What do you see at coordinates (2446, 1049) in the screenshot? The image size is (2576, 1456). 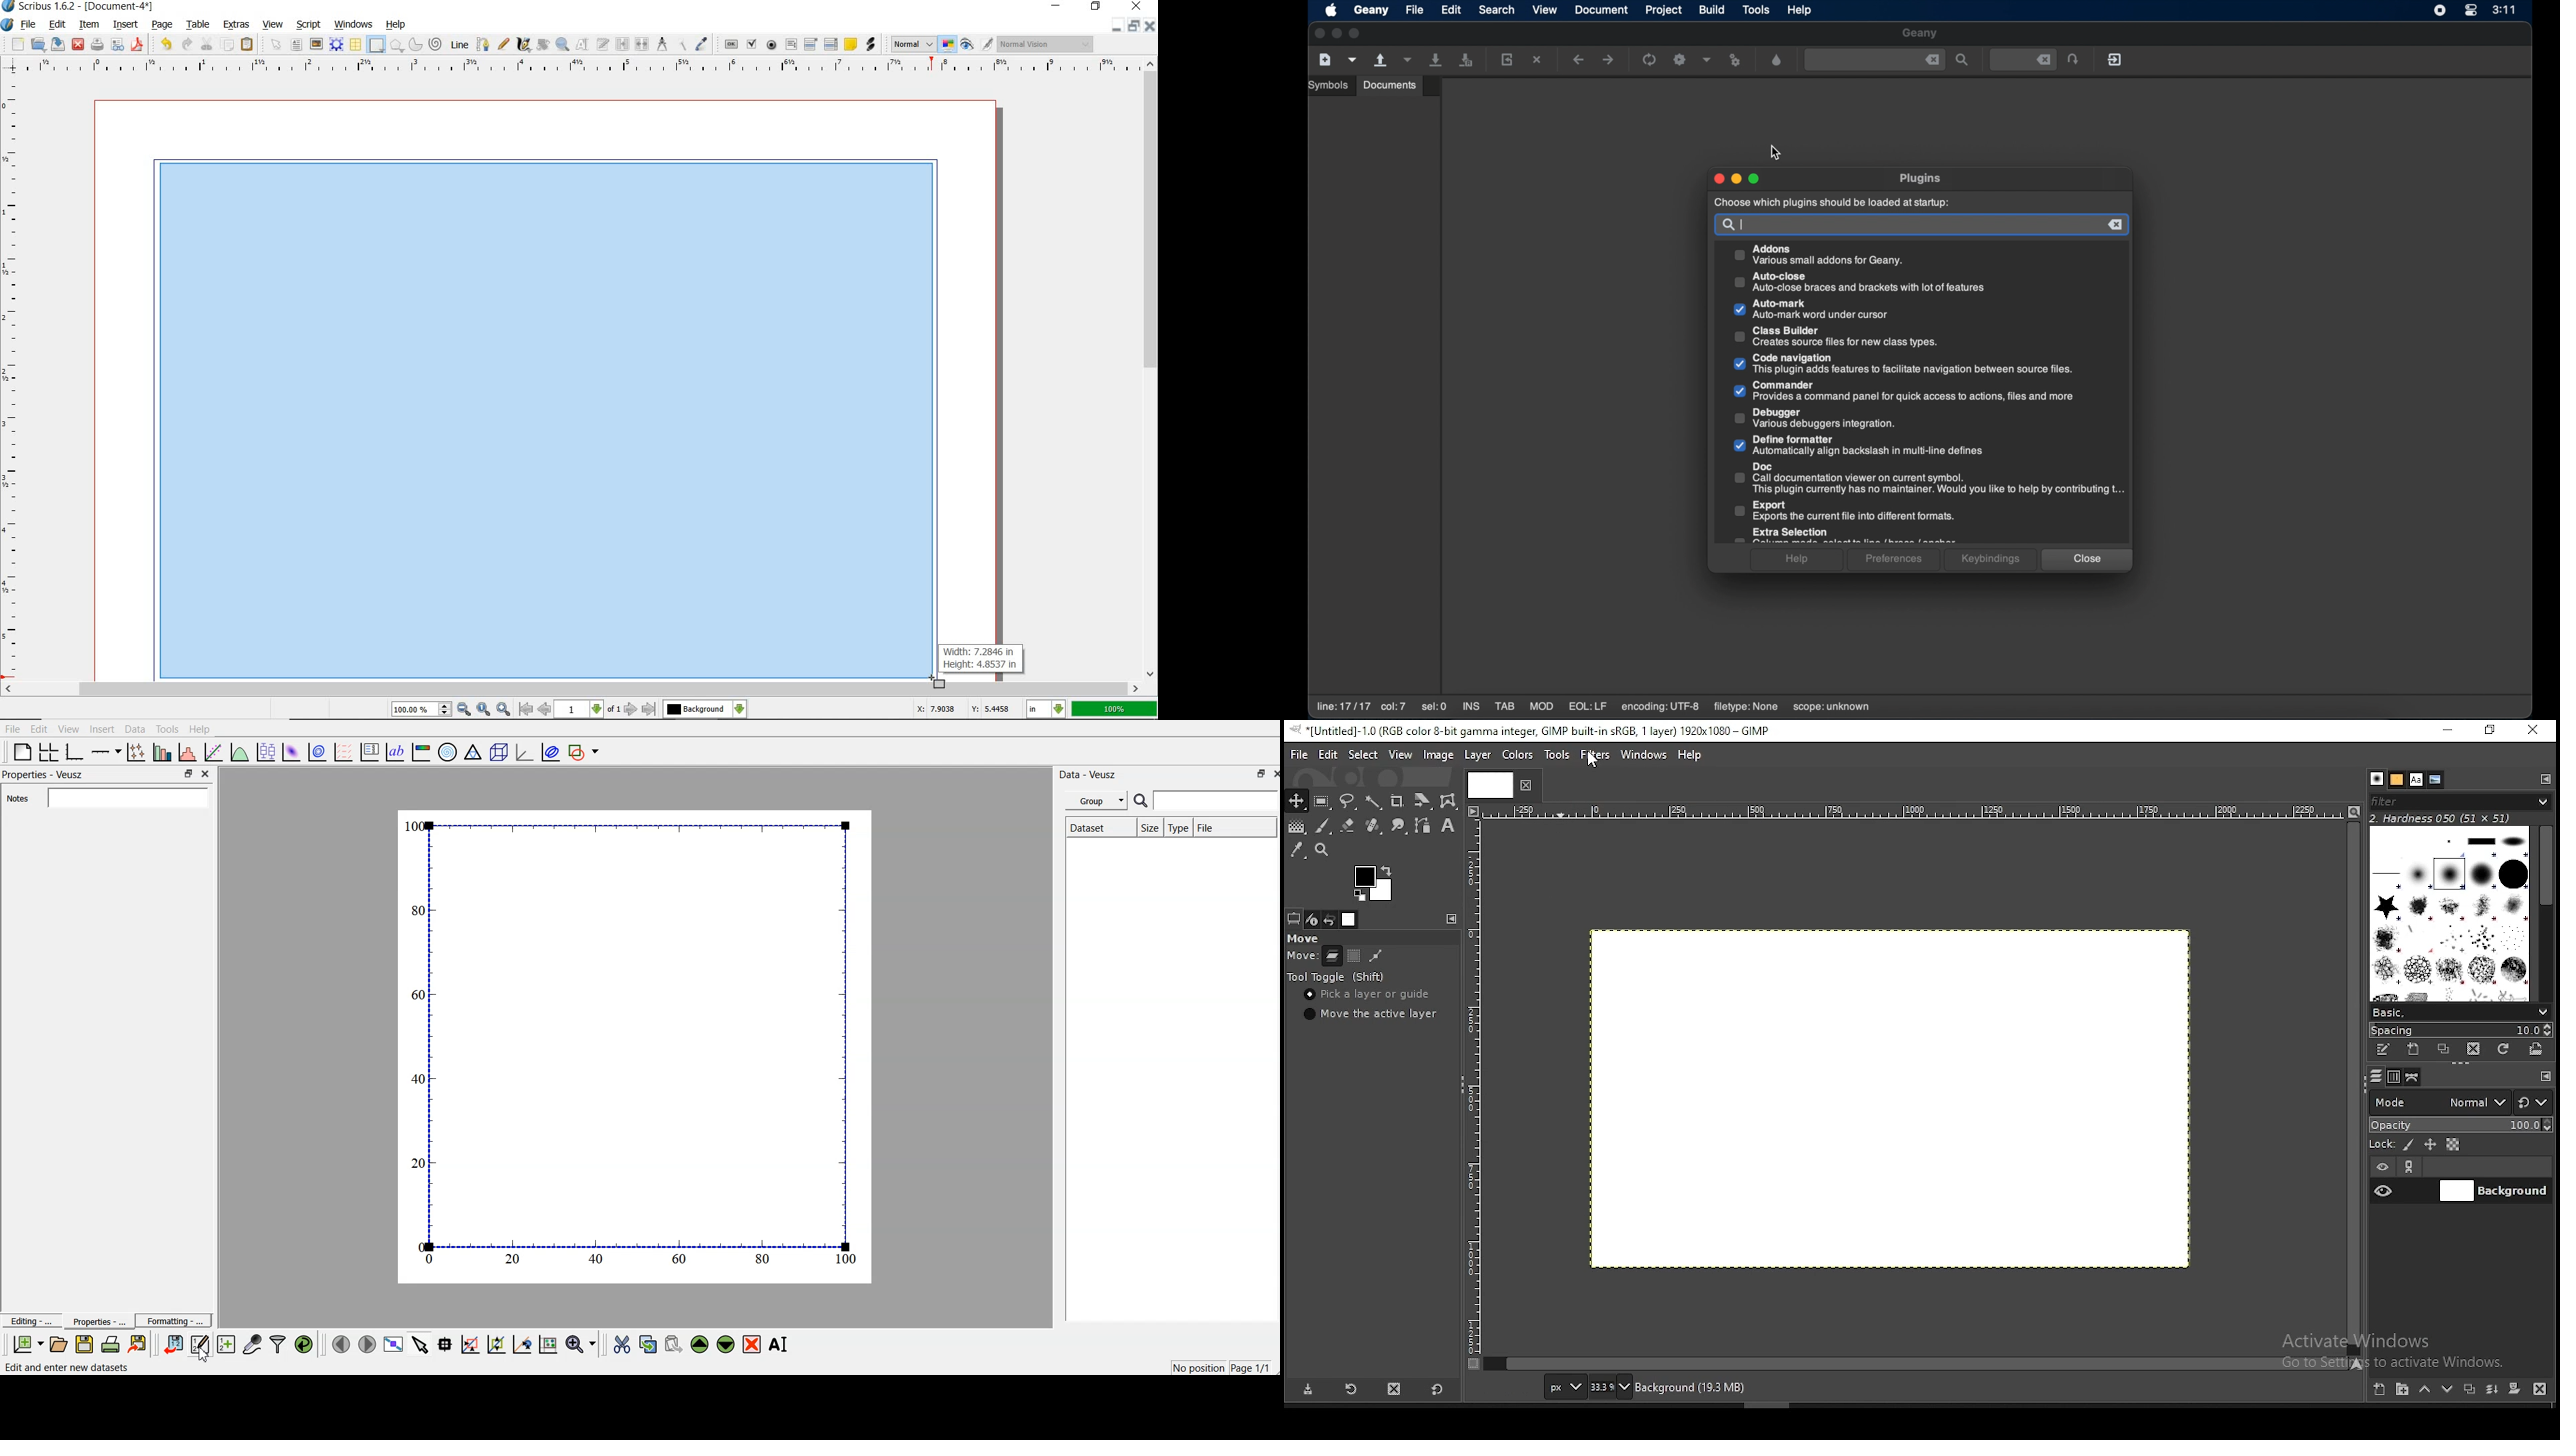 I see `duplicate brush` at bounding box center [2446, 1049].